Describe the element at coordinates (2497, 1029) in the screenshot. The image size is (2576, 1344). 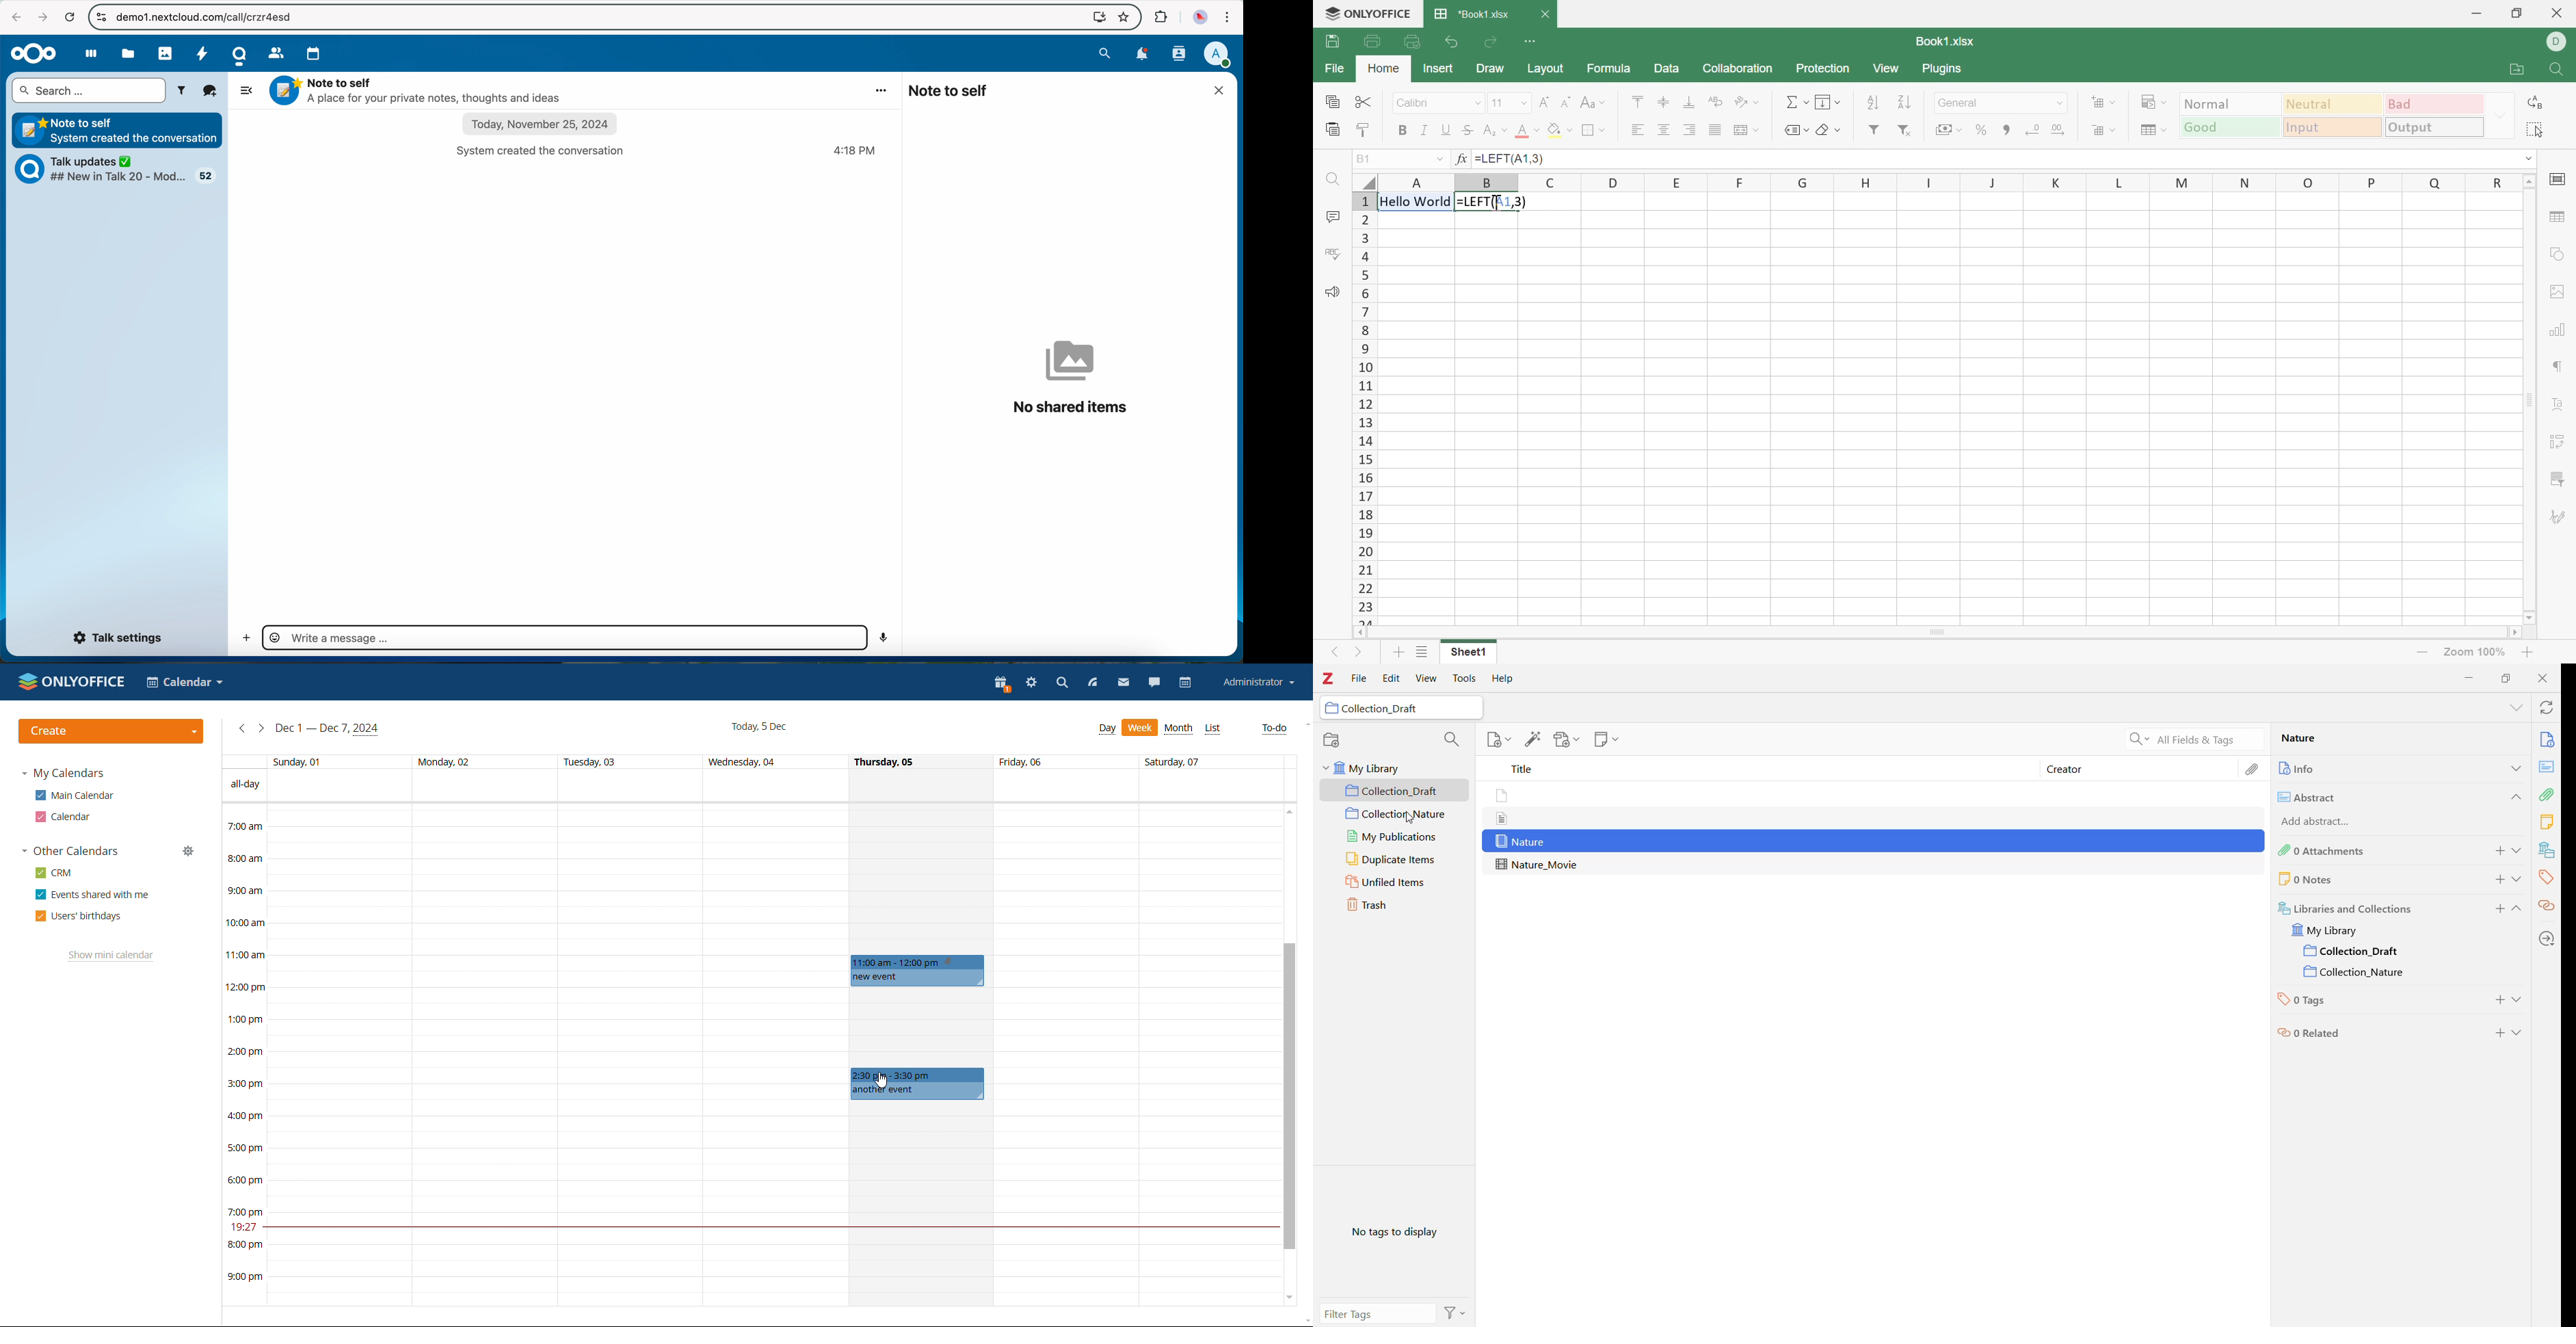
I see `Add` at that location.